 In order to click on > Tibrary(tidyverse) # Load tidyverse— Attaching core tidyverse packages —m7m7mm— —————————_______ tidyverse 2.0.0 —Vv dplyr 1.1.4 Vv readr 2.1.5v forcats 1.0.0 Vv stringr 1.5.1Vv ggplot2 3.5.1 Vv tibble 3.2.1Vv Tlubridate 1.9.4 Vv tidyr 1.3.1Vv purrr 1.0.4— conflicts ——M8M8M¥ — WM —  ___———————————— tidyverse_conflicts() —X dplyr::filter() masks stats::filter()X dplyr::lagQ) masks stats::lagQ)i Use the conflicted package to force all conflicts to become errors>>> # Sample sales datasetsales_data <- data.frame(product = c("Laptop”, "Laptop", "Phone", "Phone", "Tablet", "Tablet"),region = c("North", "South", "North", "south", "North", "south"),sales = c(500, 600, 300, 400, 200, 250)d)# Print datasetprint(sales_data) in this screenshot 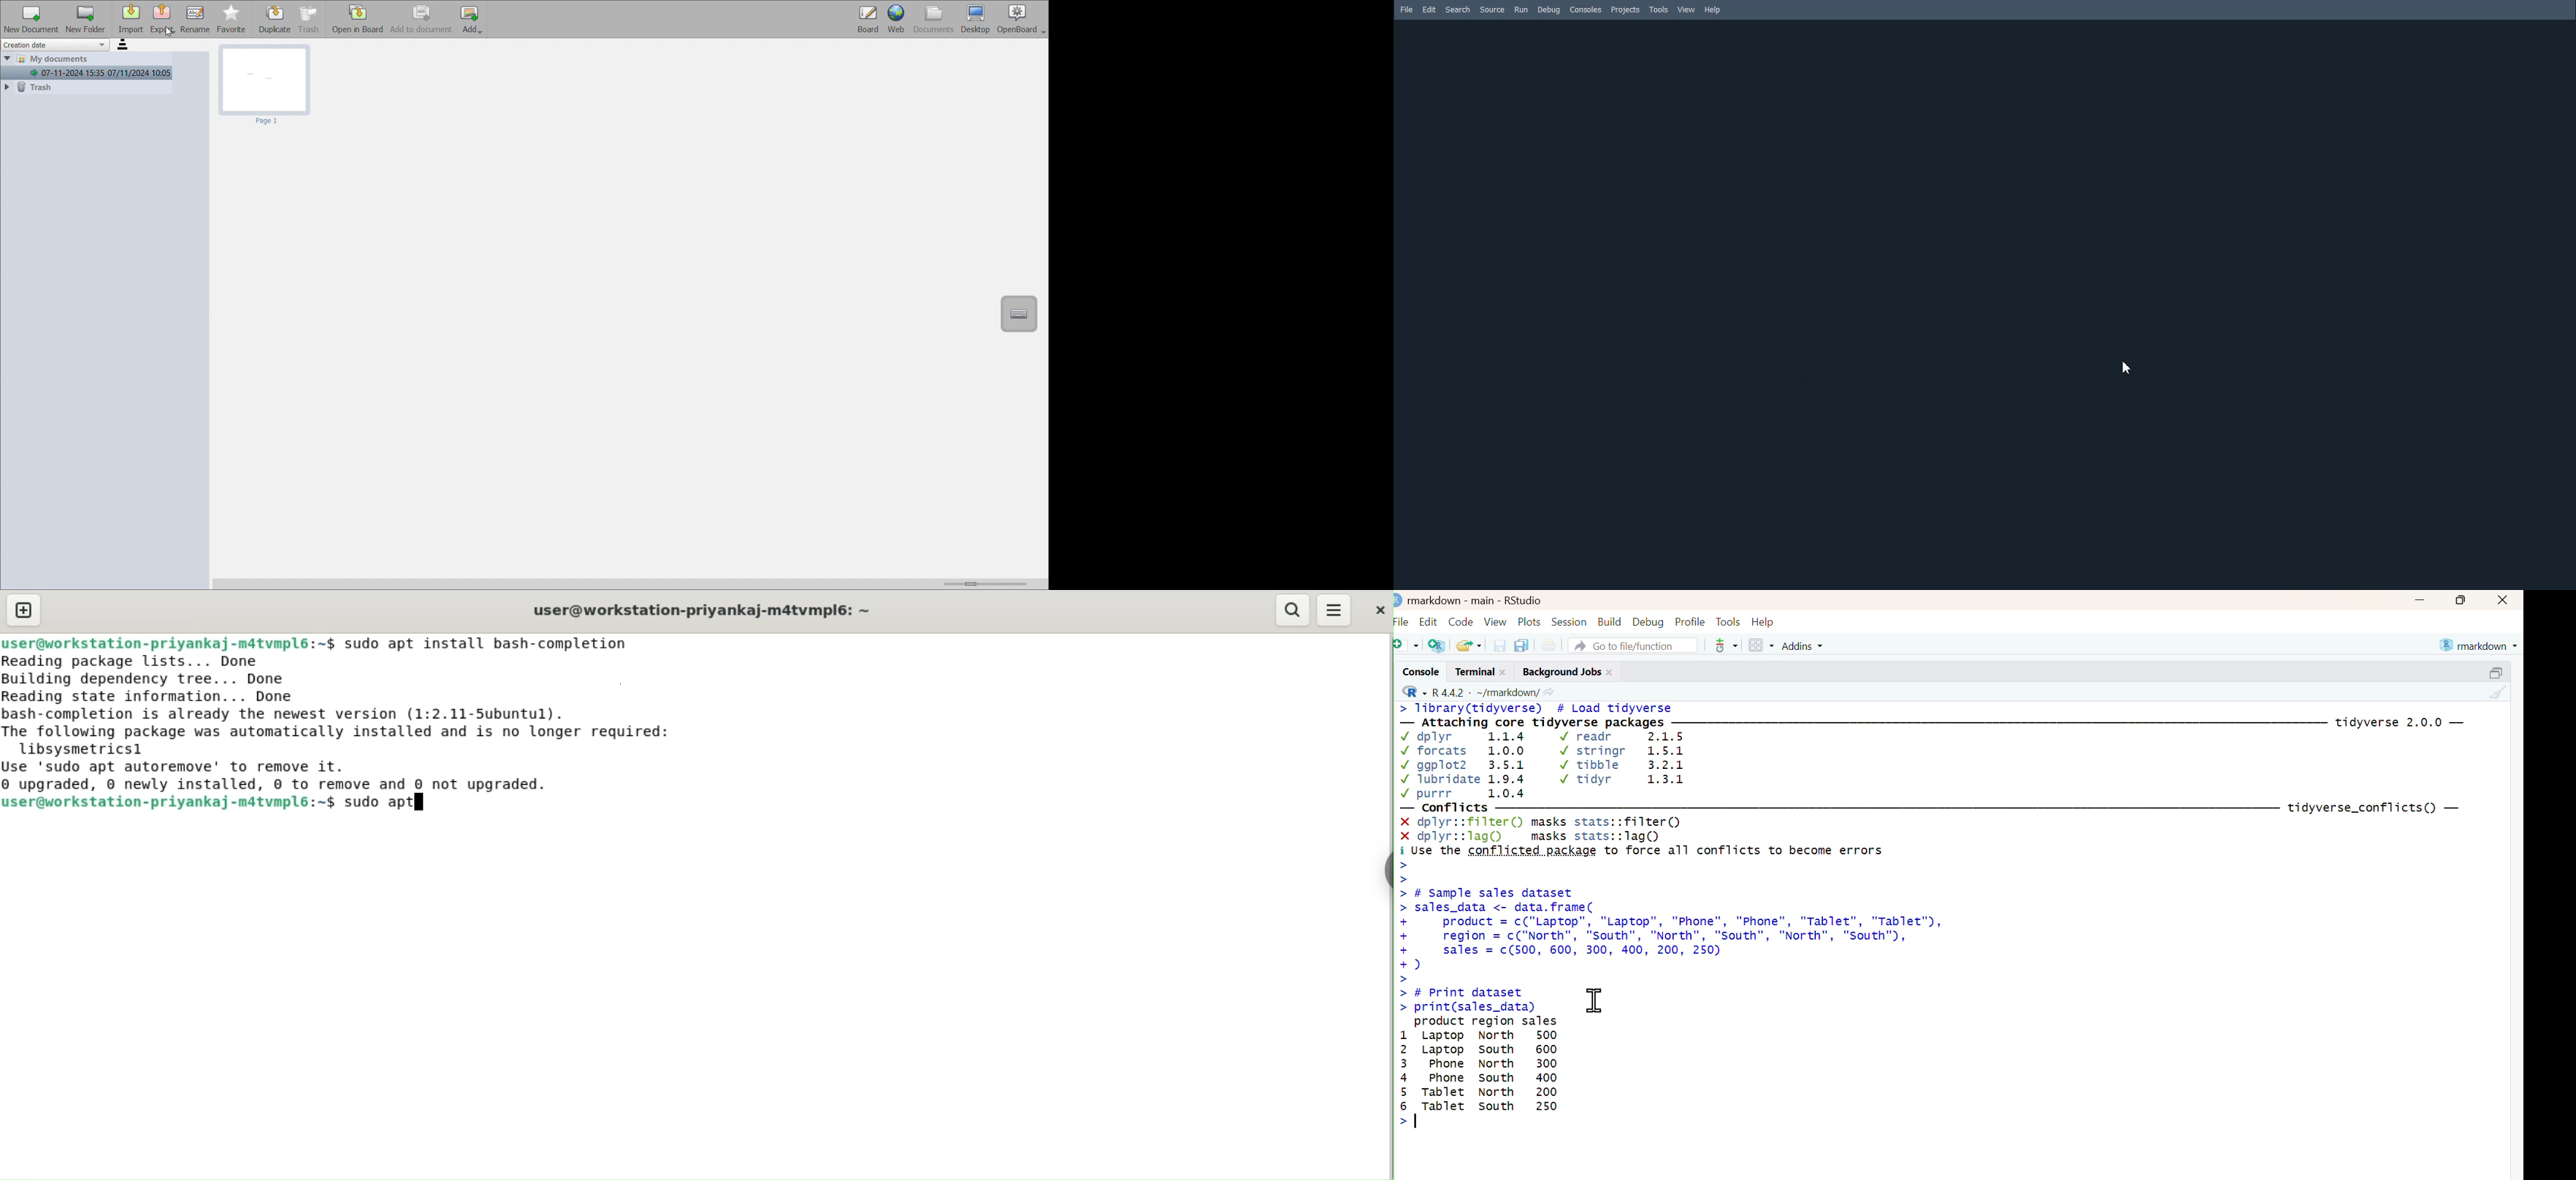, I will do `click(1941, 858)`.